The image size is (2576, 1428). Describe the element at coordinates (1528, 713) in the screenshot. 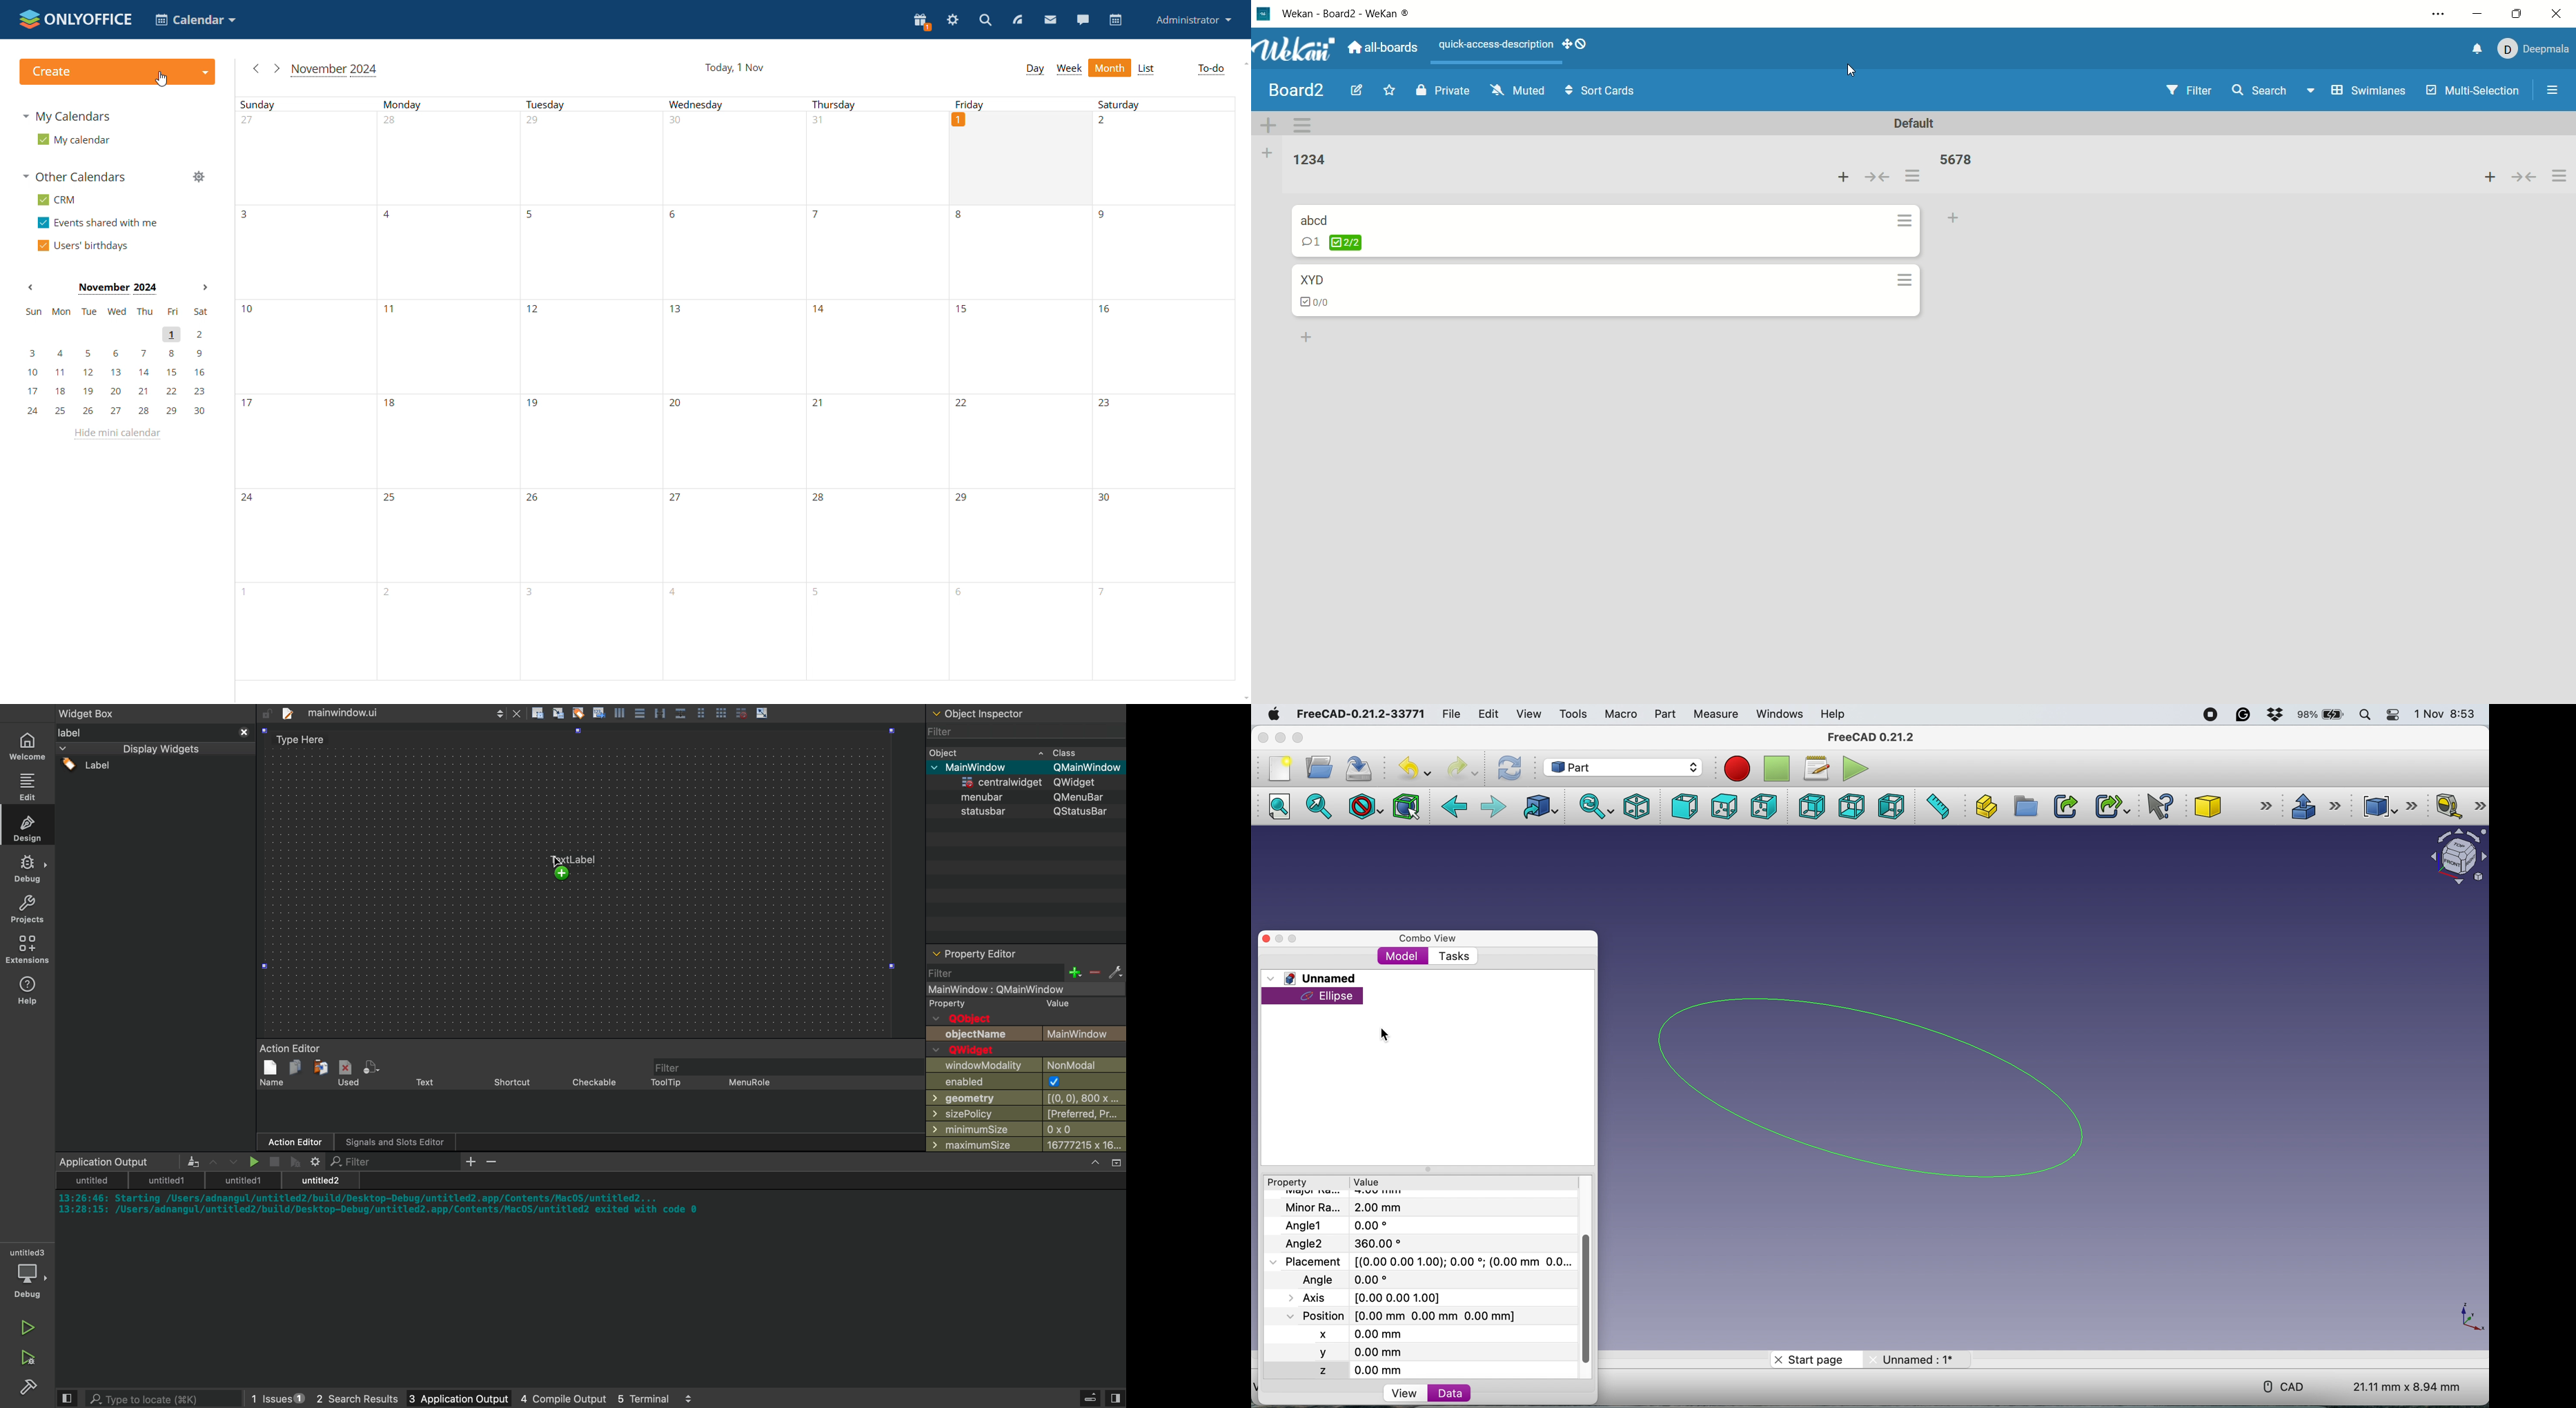

I see `view` at that location.